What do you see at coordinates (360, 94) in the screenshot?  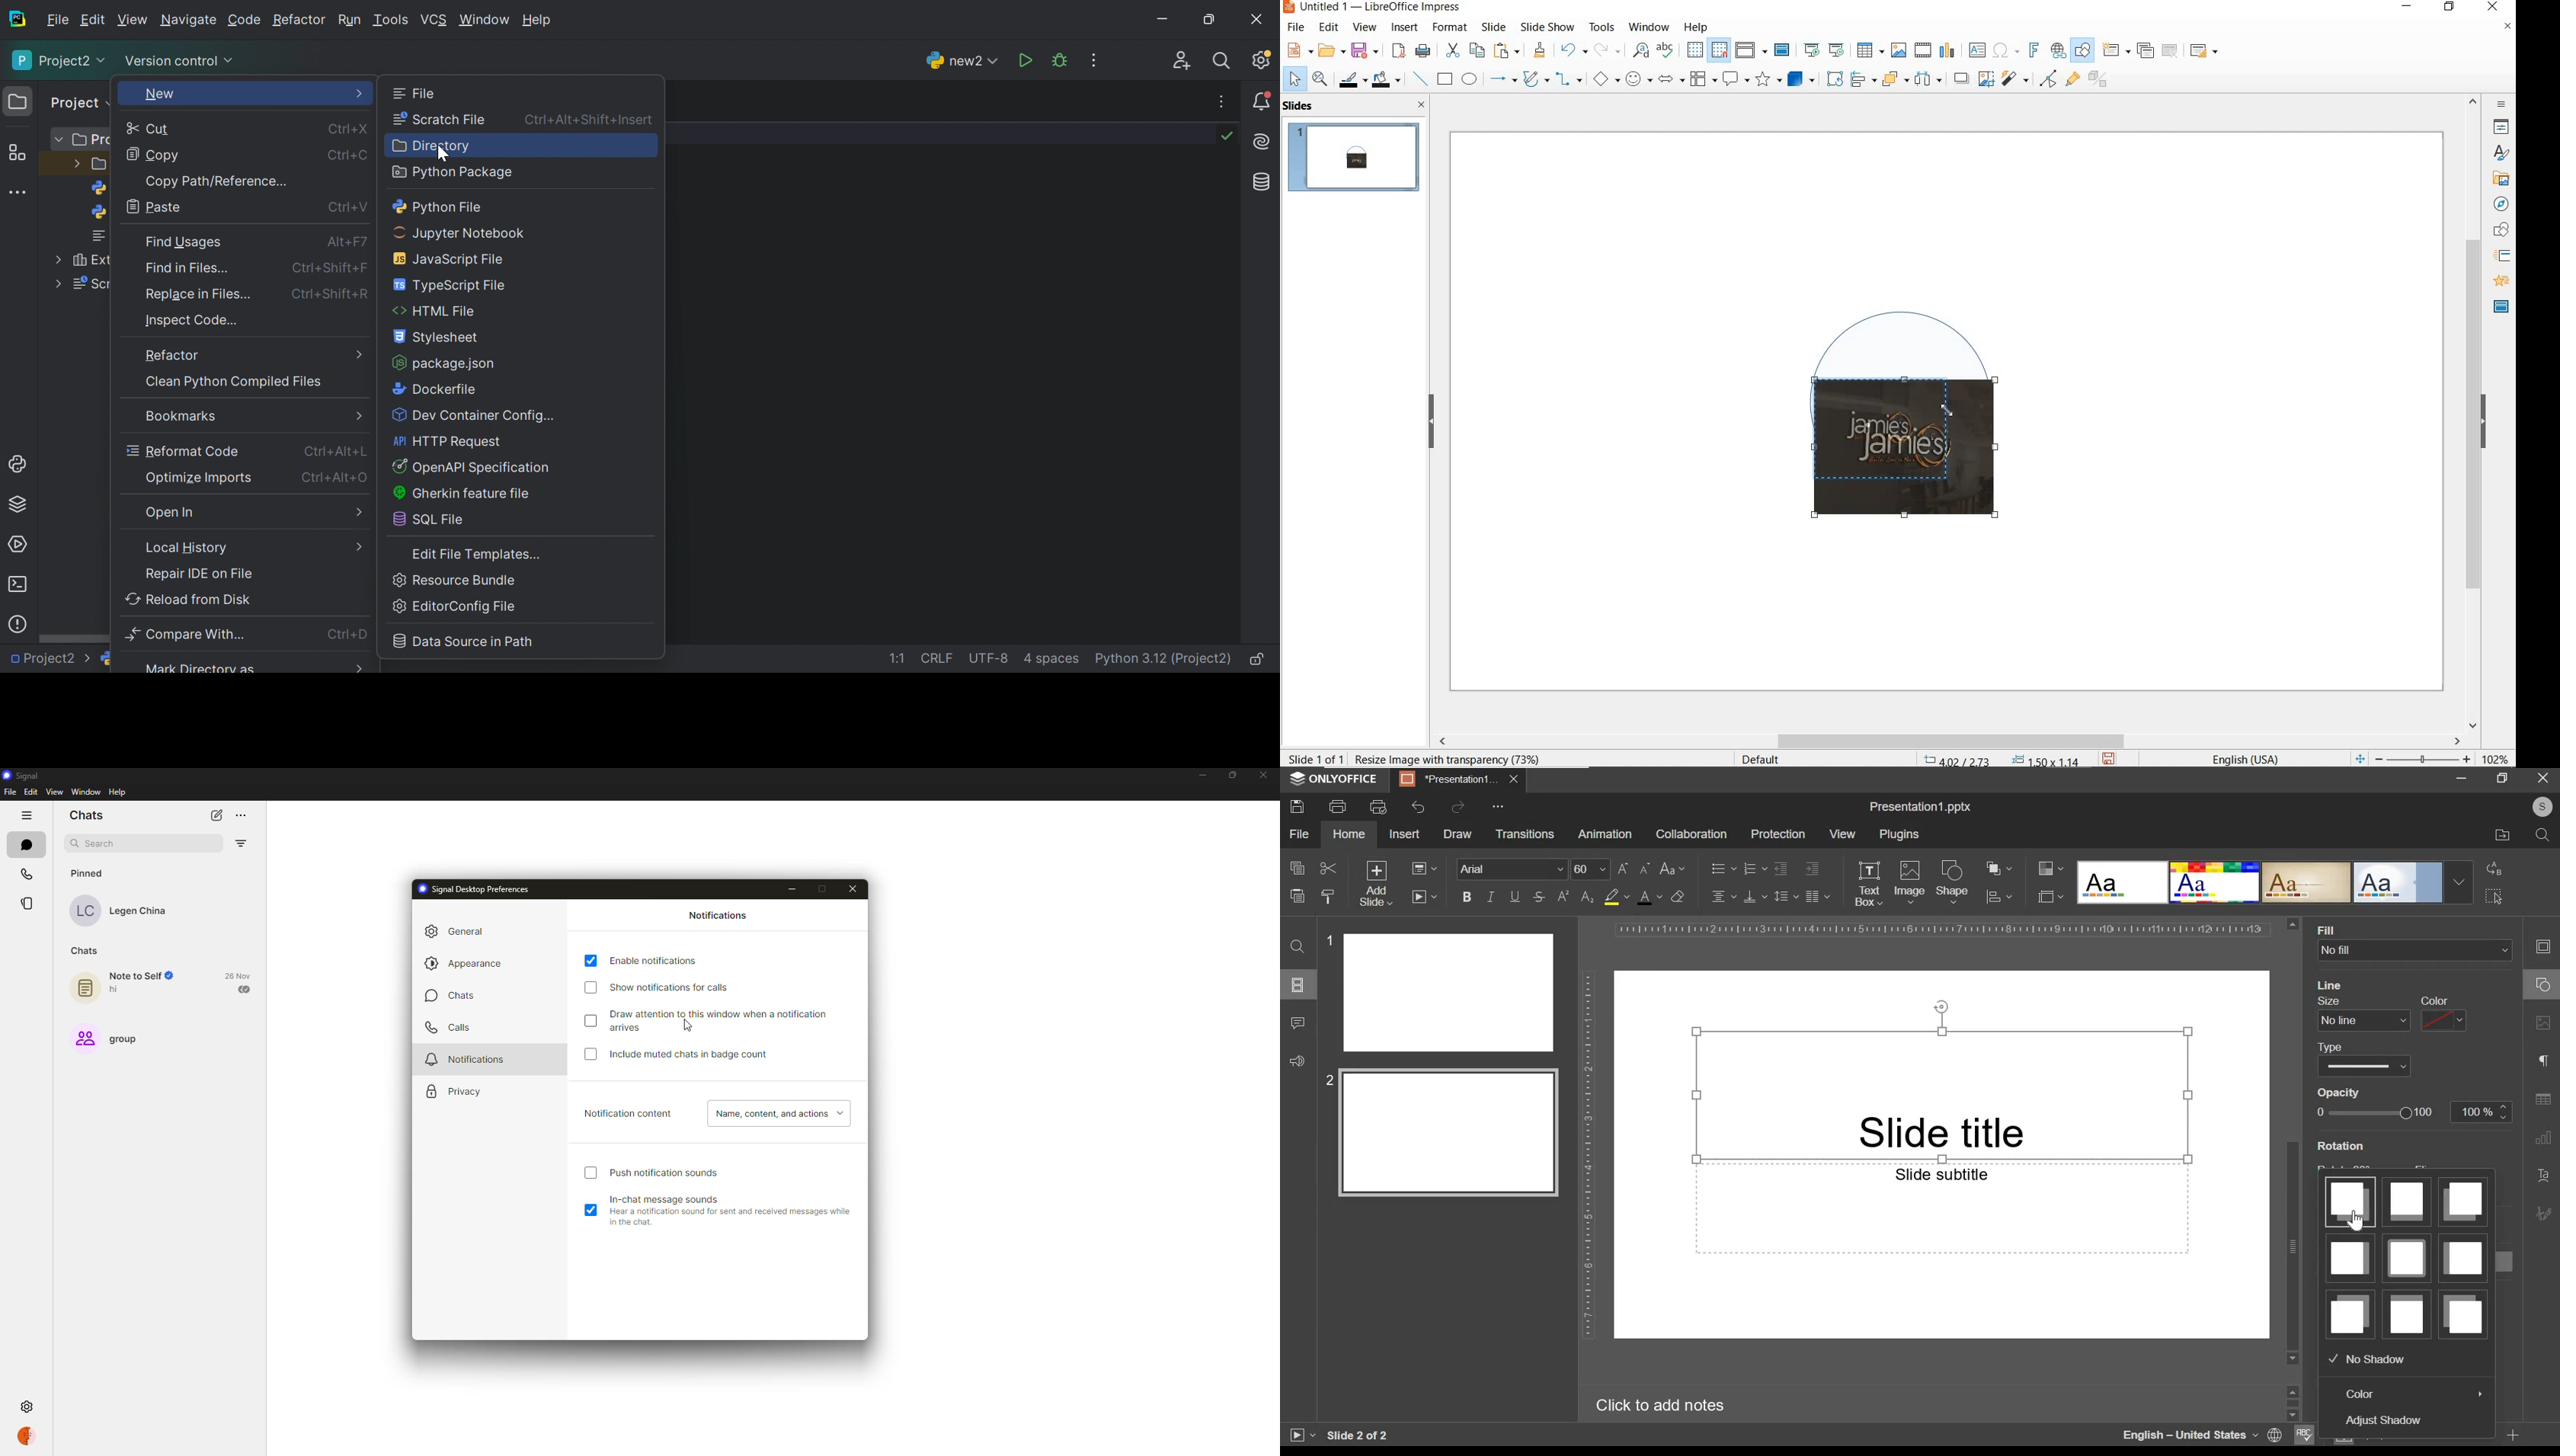 I see `More` at bounding box center [360, 94].